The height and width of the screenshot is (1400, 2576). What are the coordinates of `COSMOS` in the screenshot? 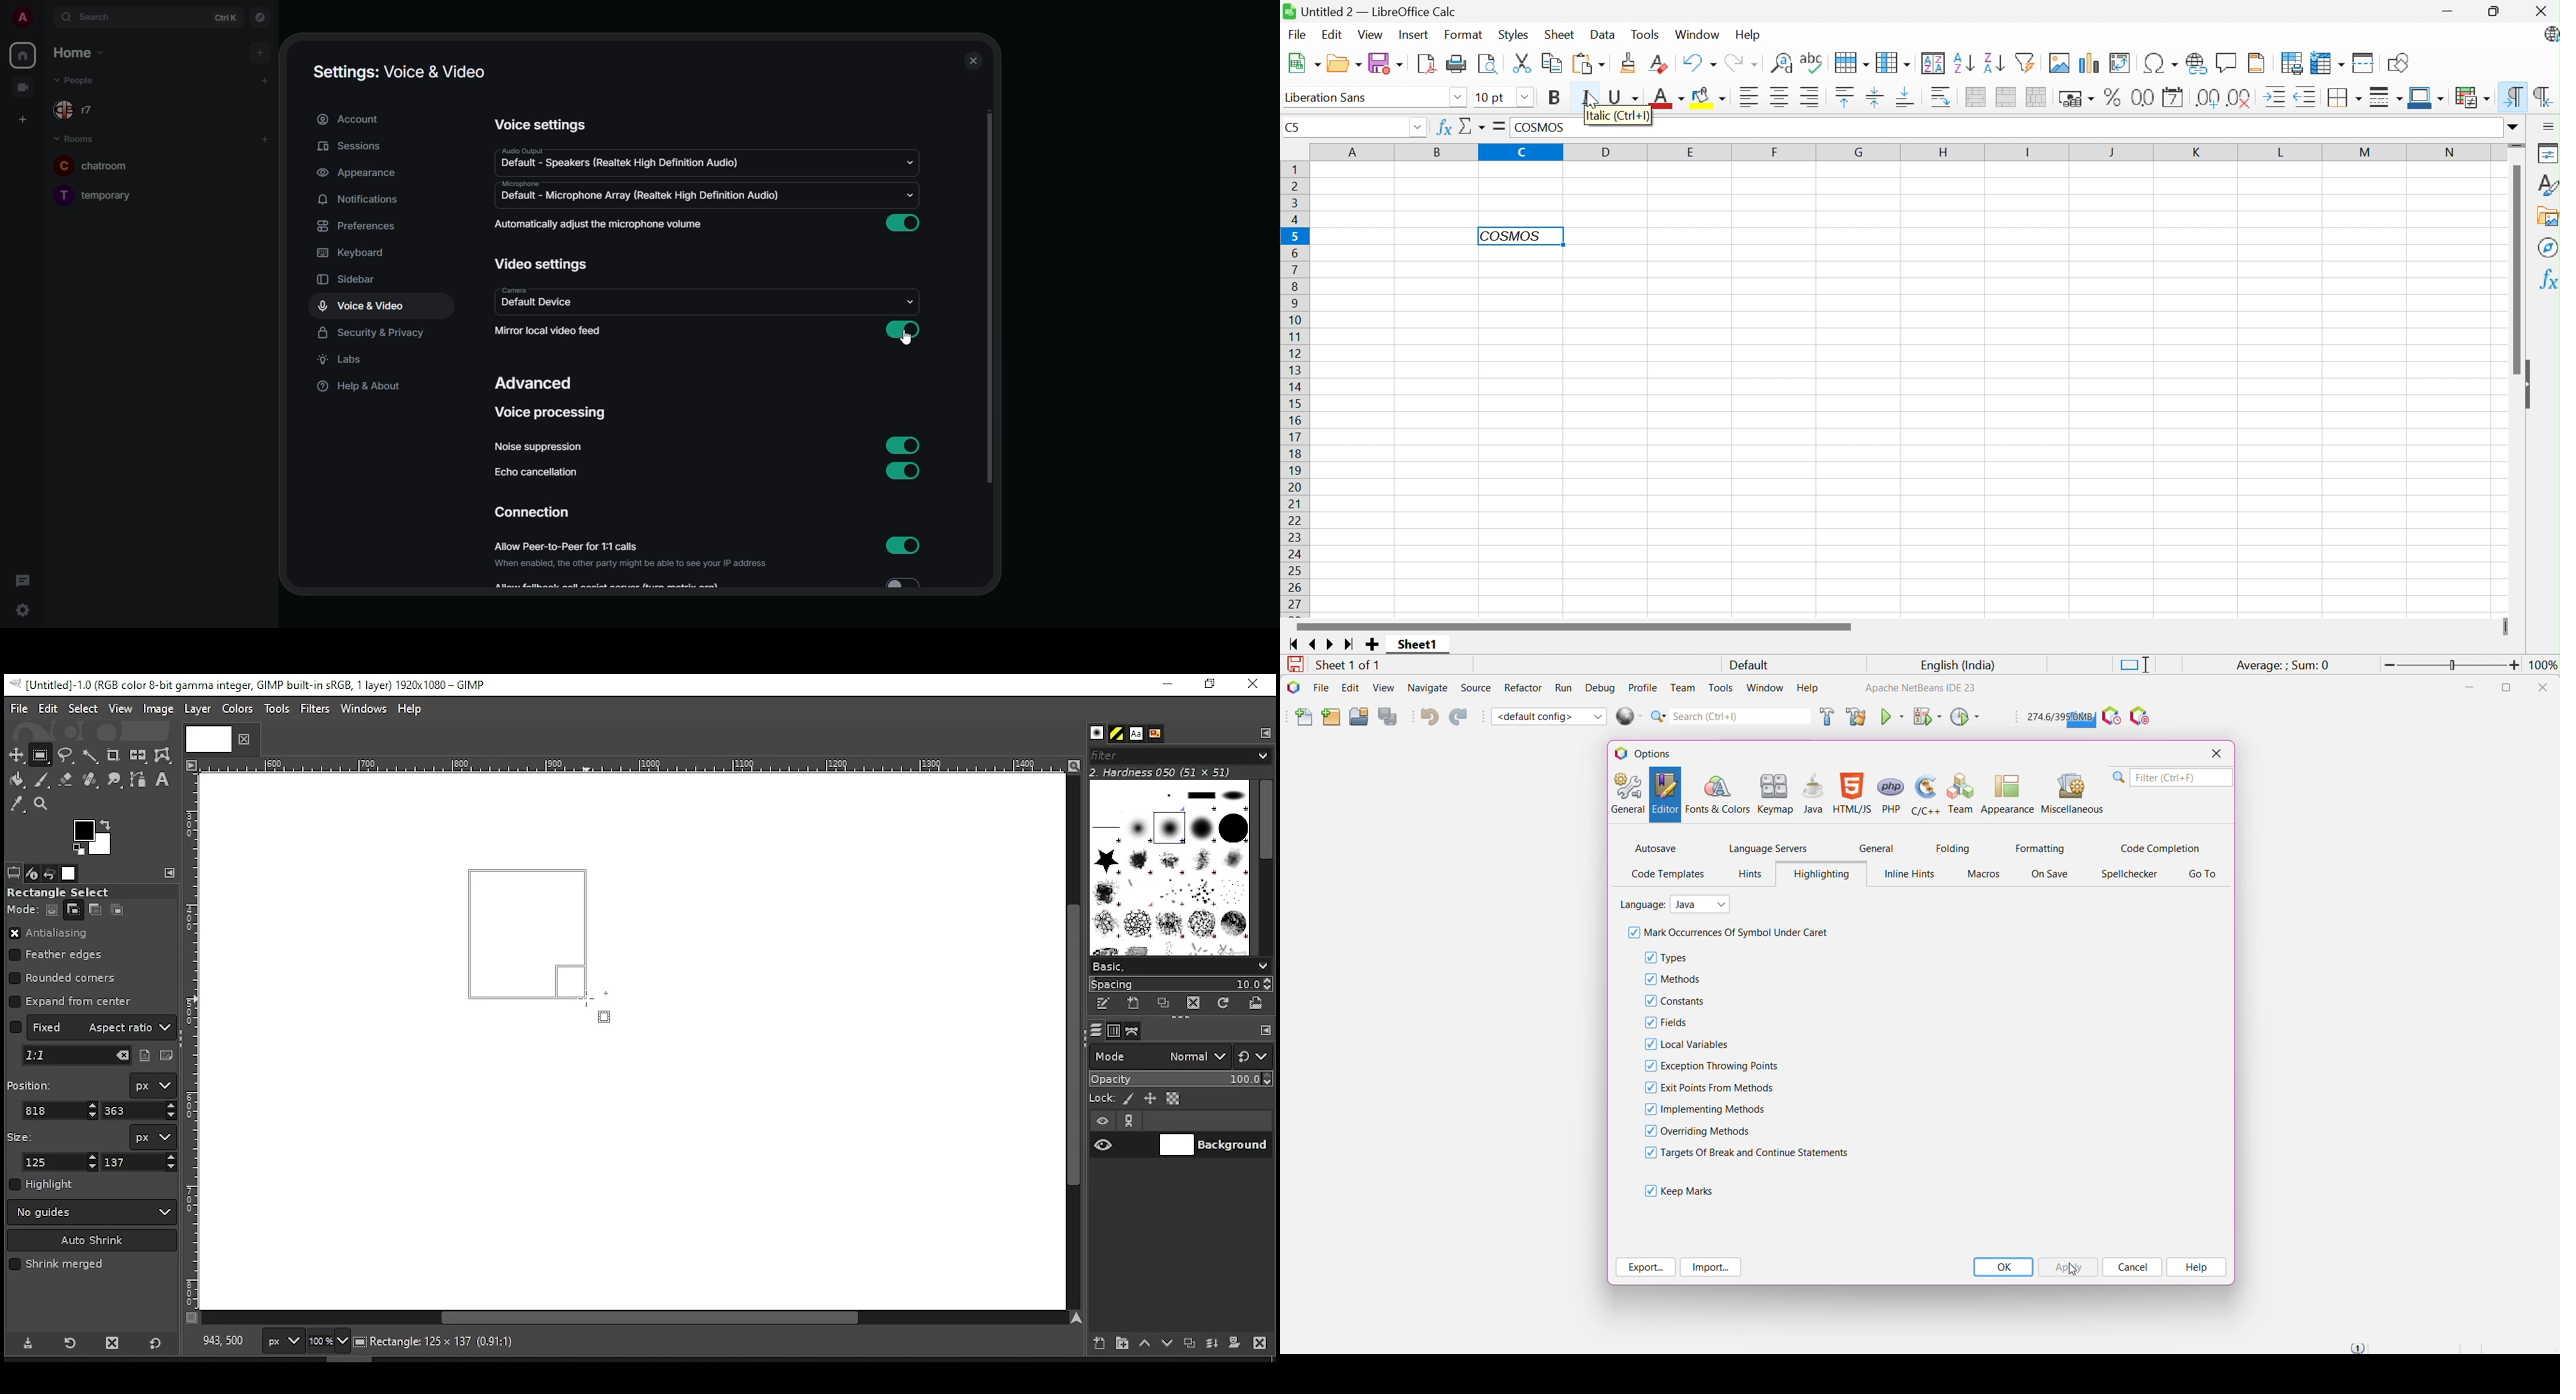 It's located at (1547, 127).